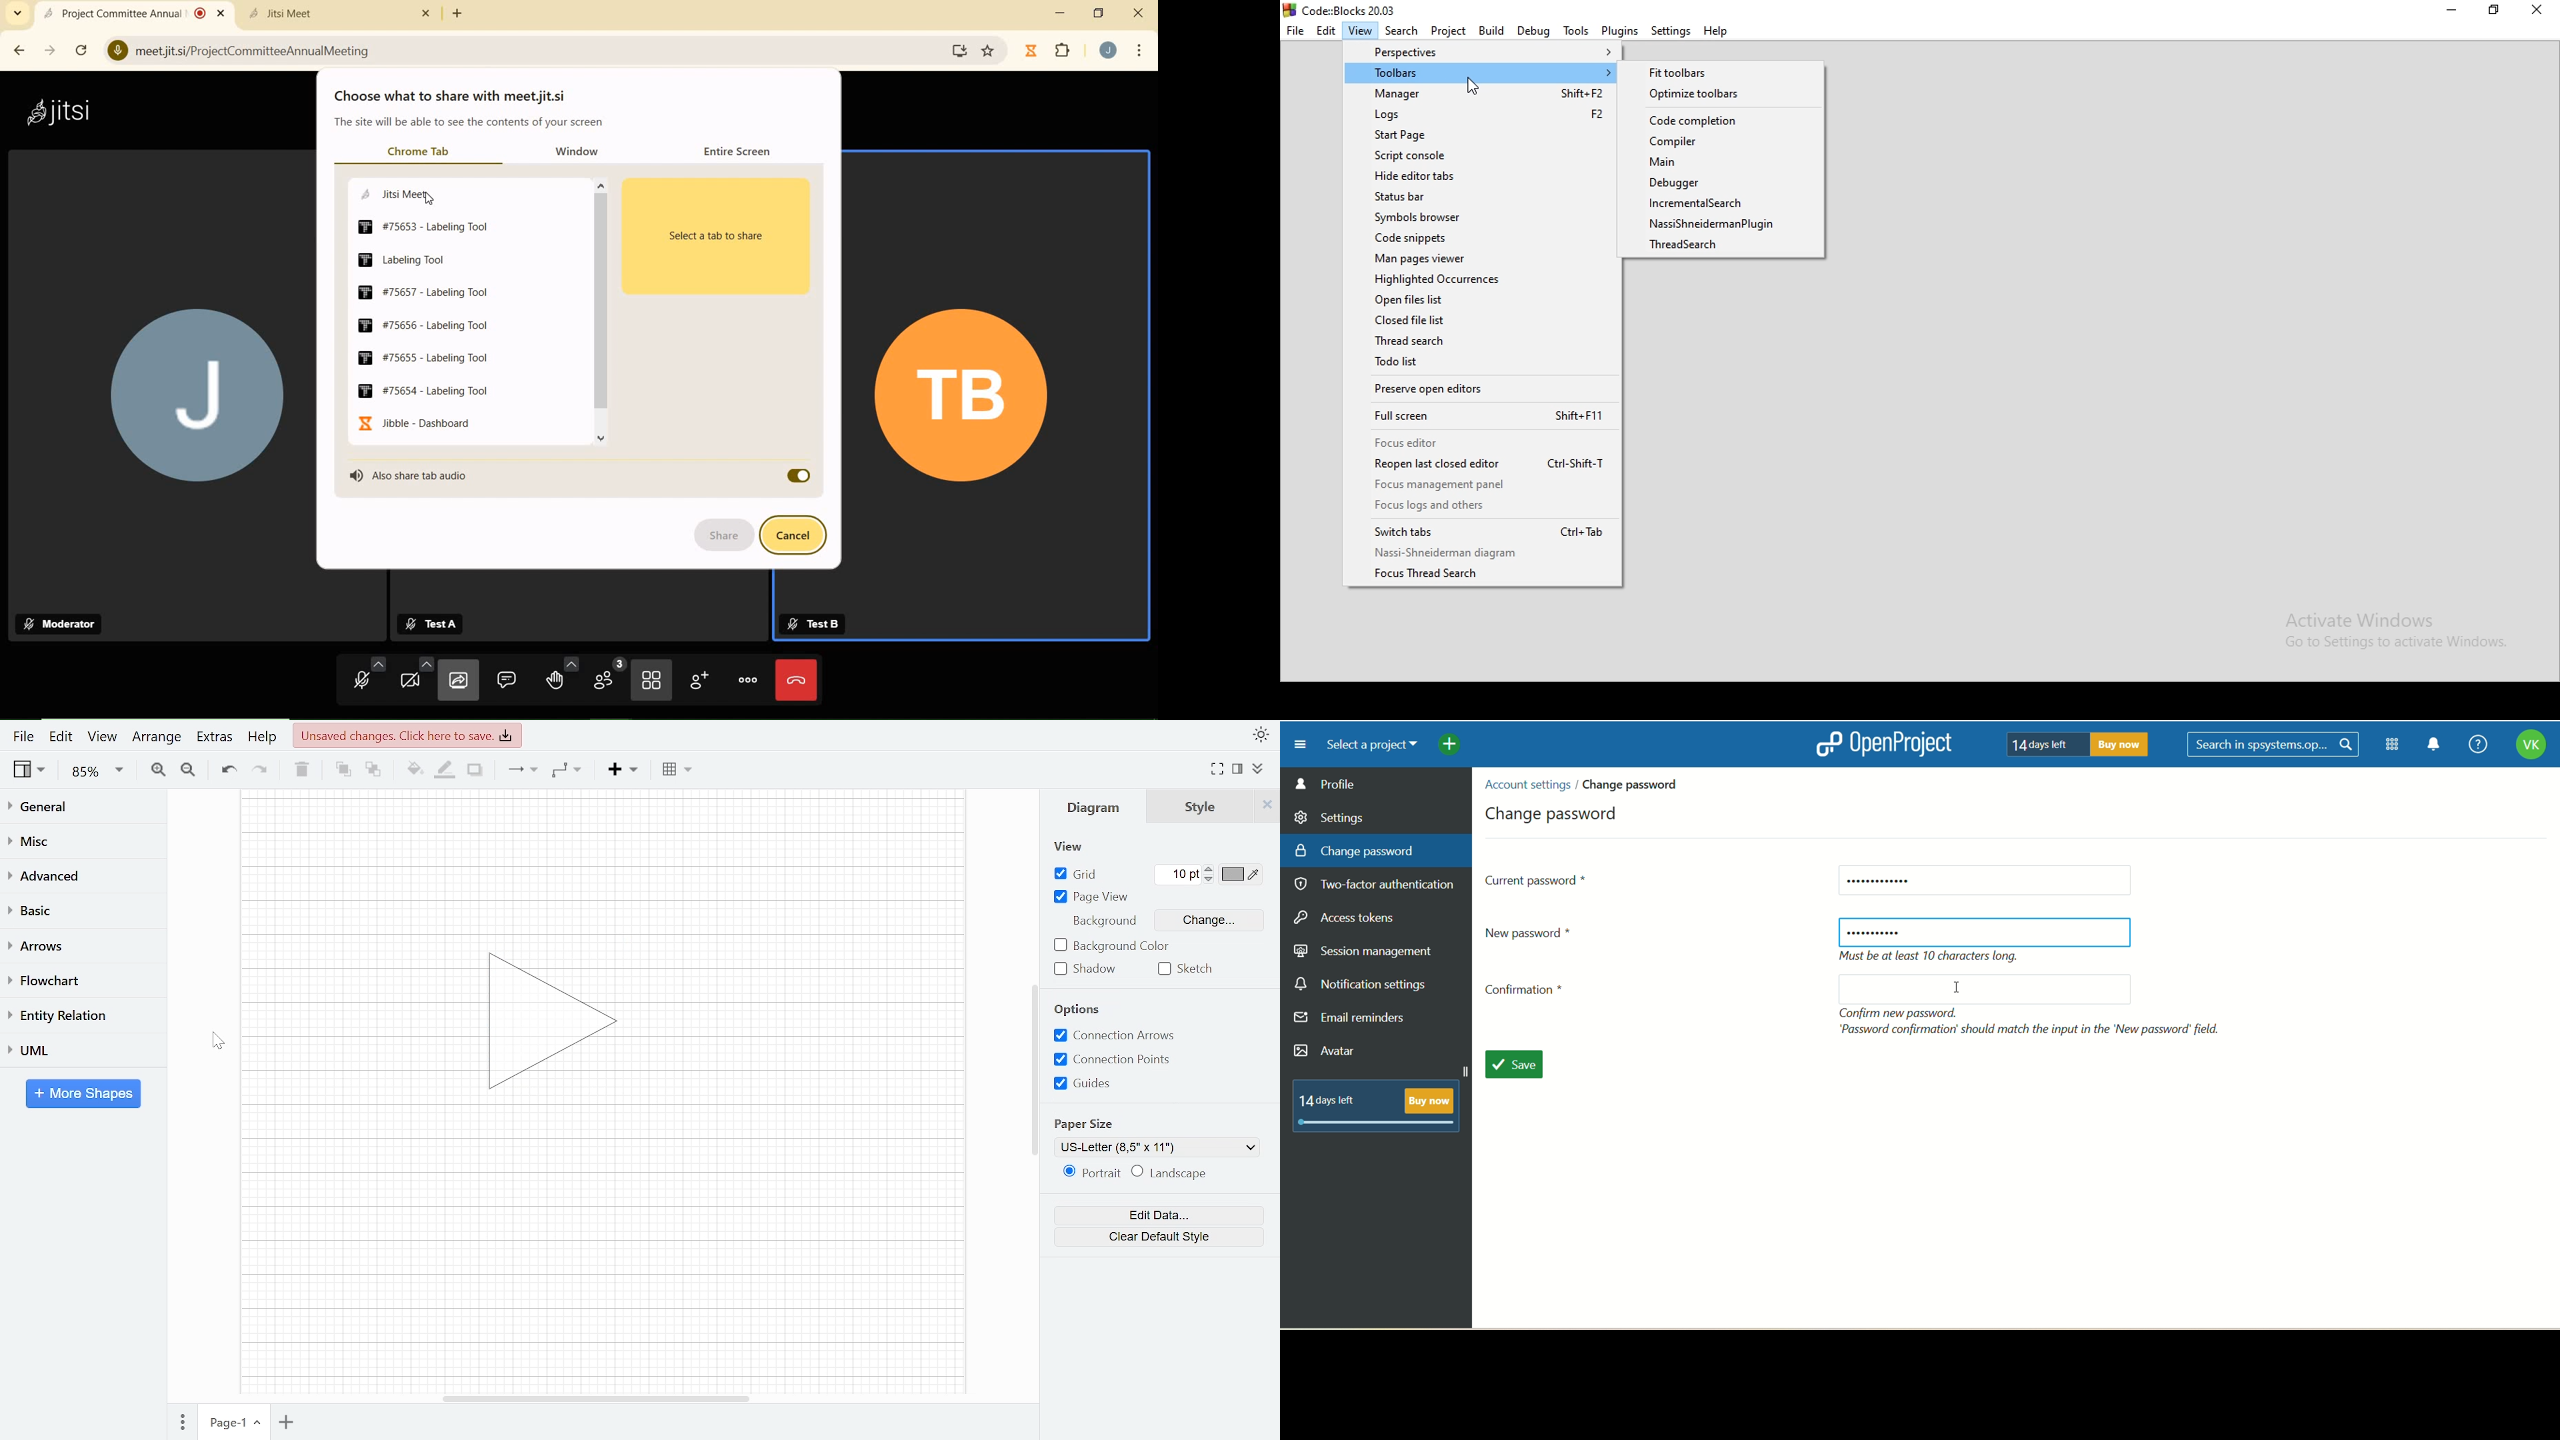 Image resolution: width=2576 pixels, height=1456 pixels. Describe the element at coordinates (1367, 745) in the screenshot. I see `select a project` at that location.